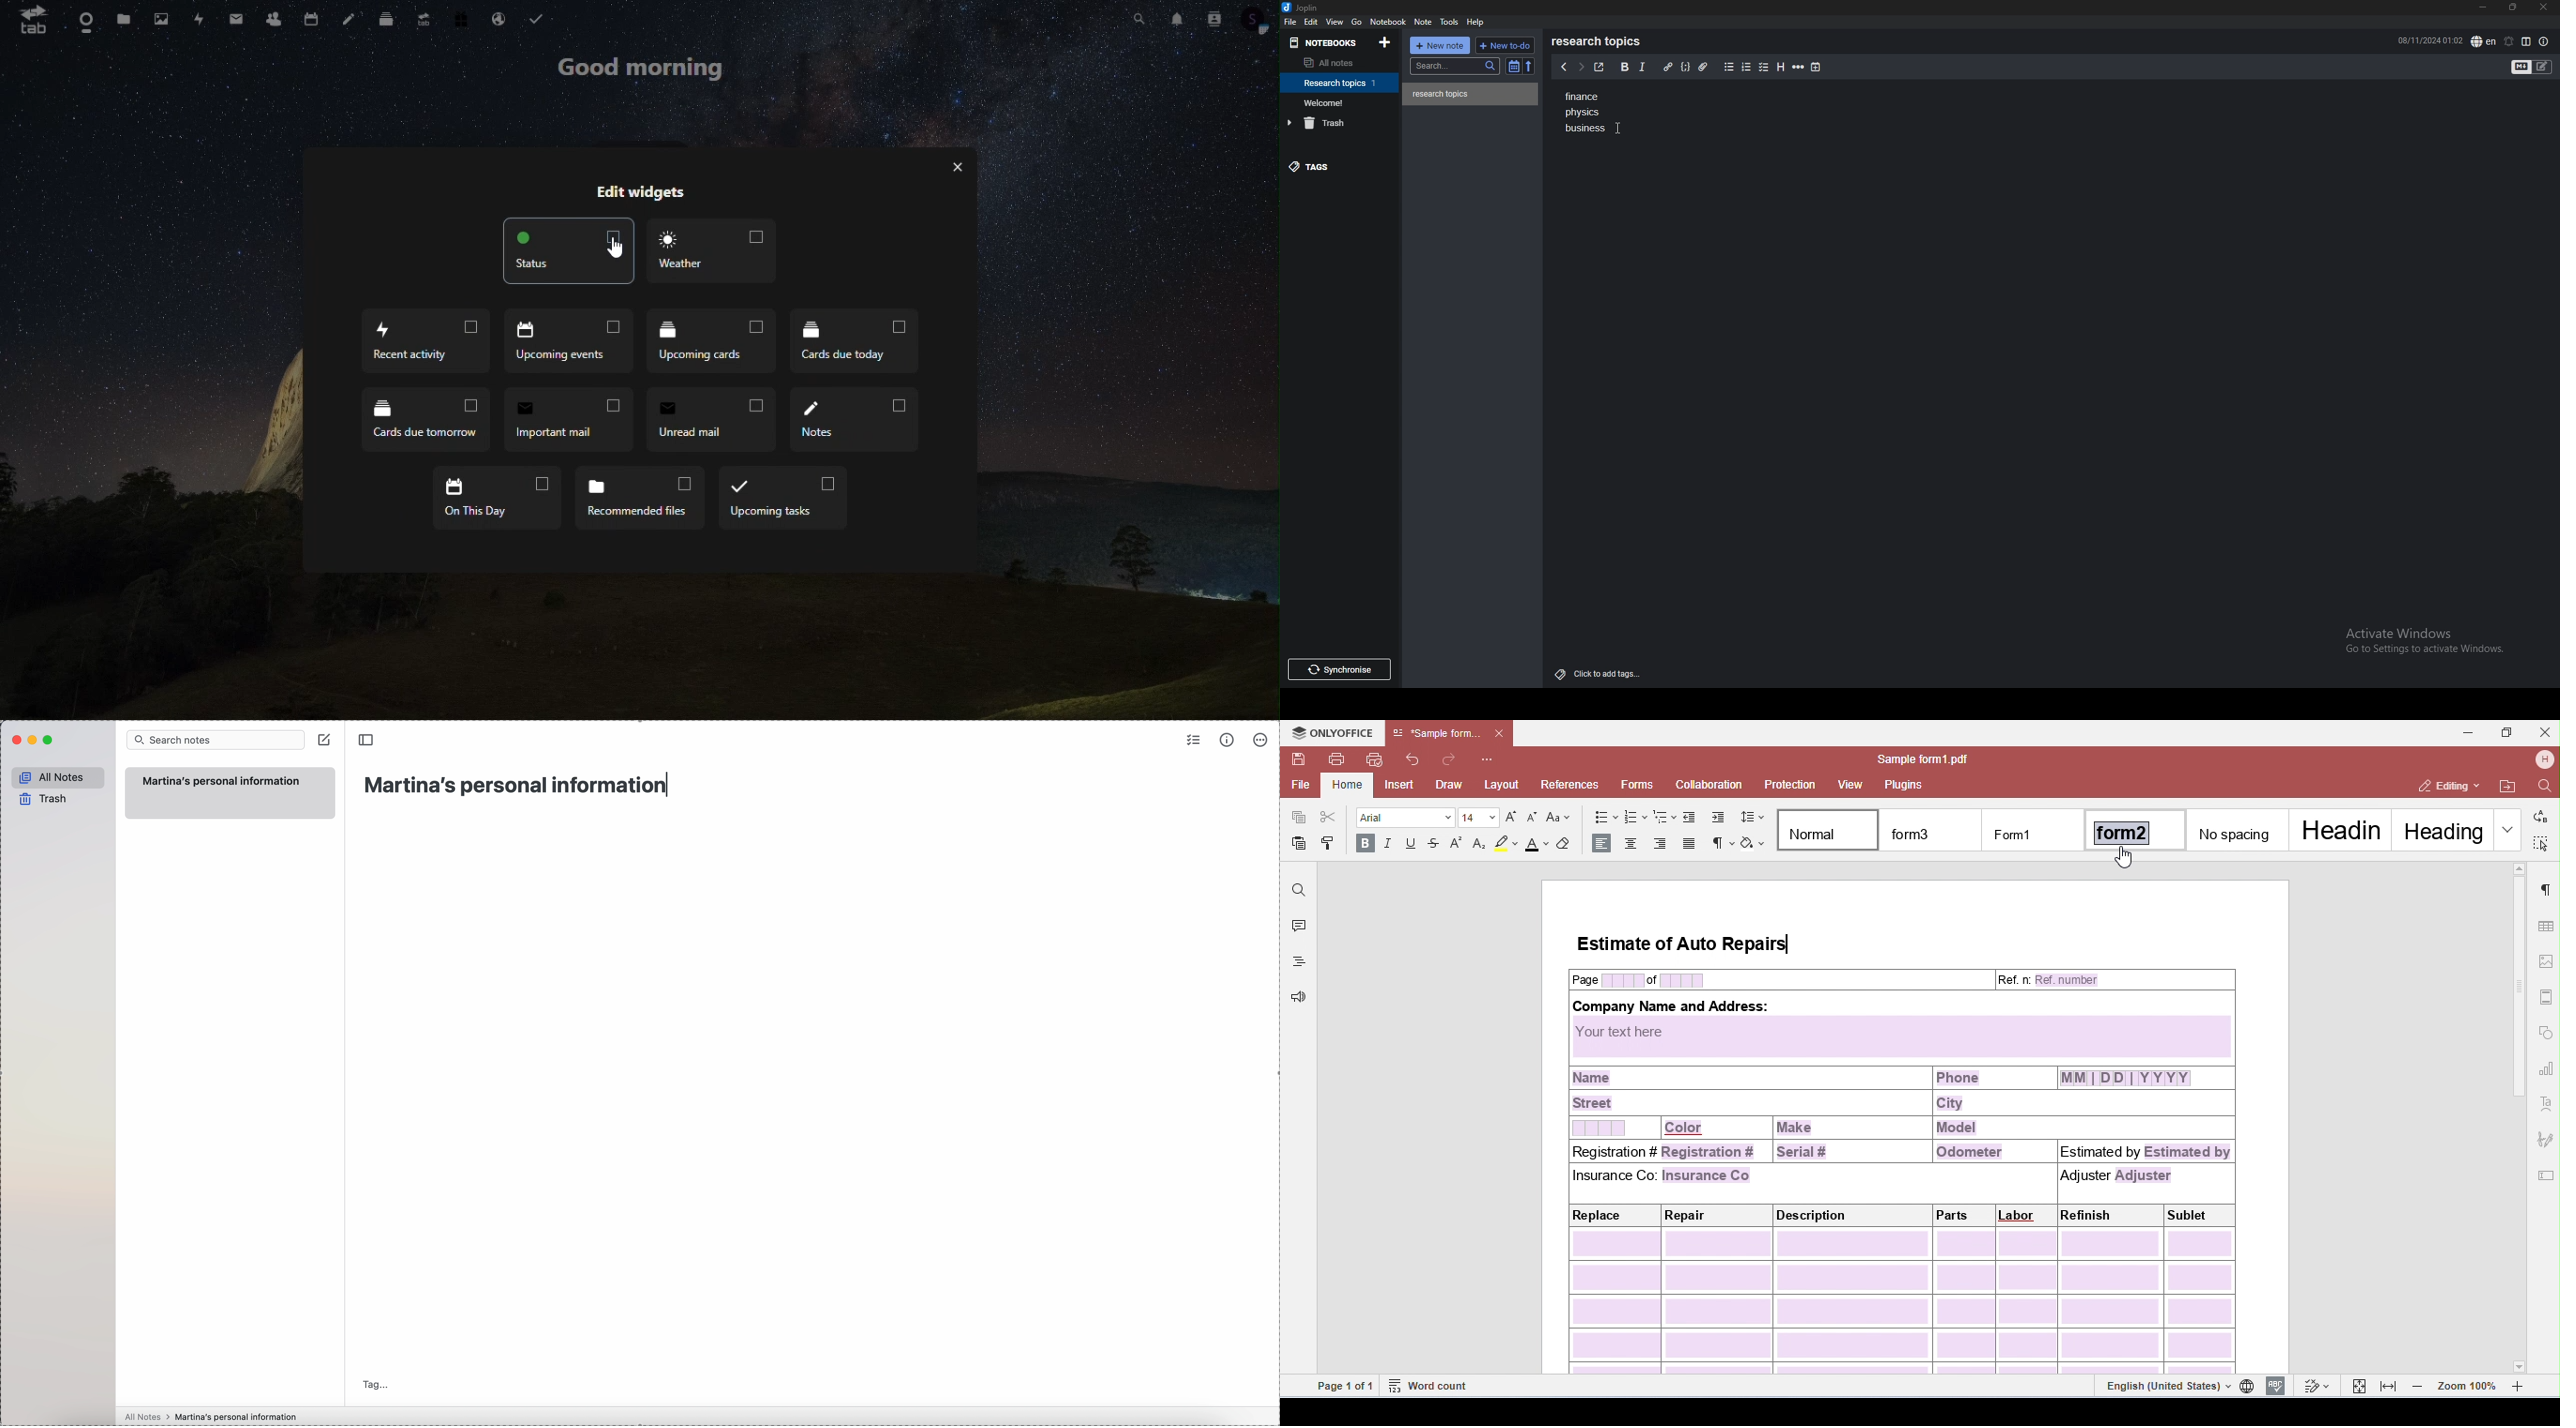 The height and width of the screenshot is (1428, 2576). What do you see at coordinates (1729, 67) in the screenshot?
I see `bullet list` at bounding box center [1729, 67].